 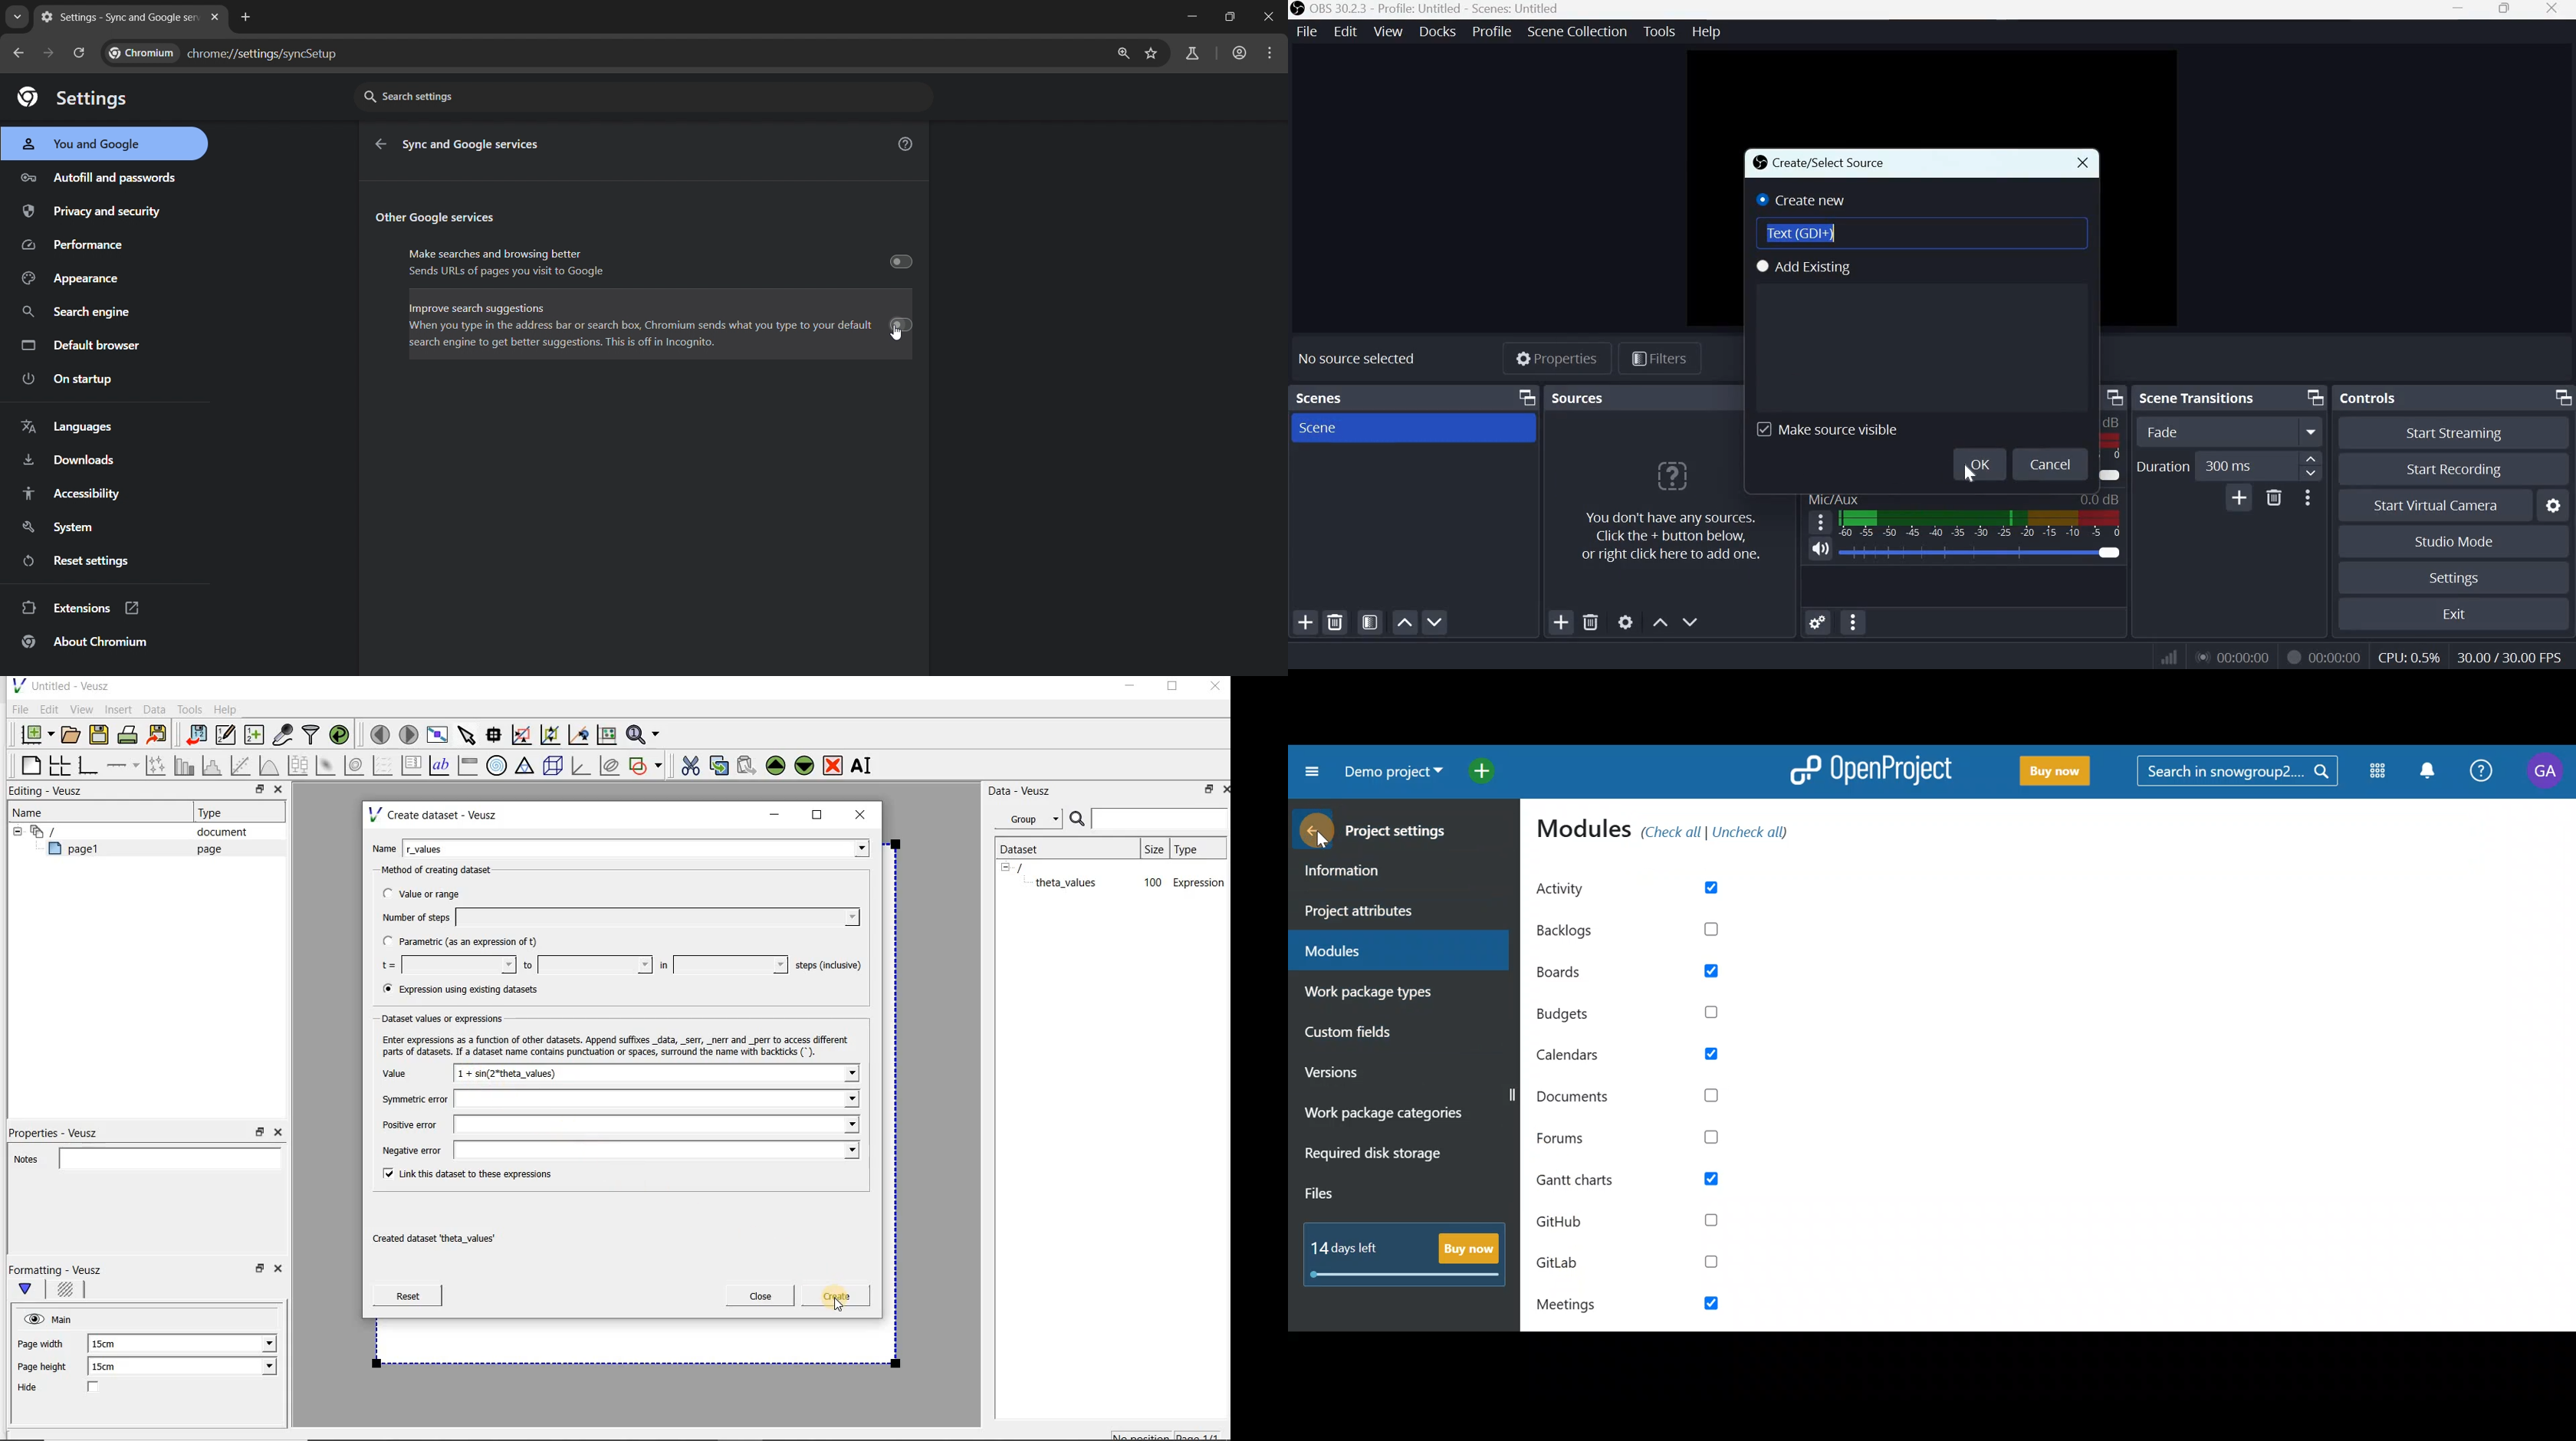 What do you see at coordinates (1434, 622) in the screenshot?
I see `Move scene up` at bounding box center [1434, 622].